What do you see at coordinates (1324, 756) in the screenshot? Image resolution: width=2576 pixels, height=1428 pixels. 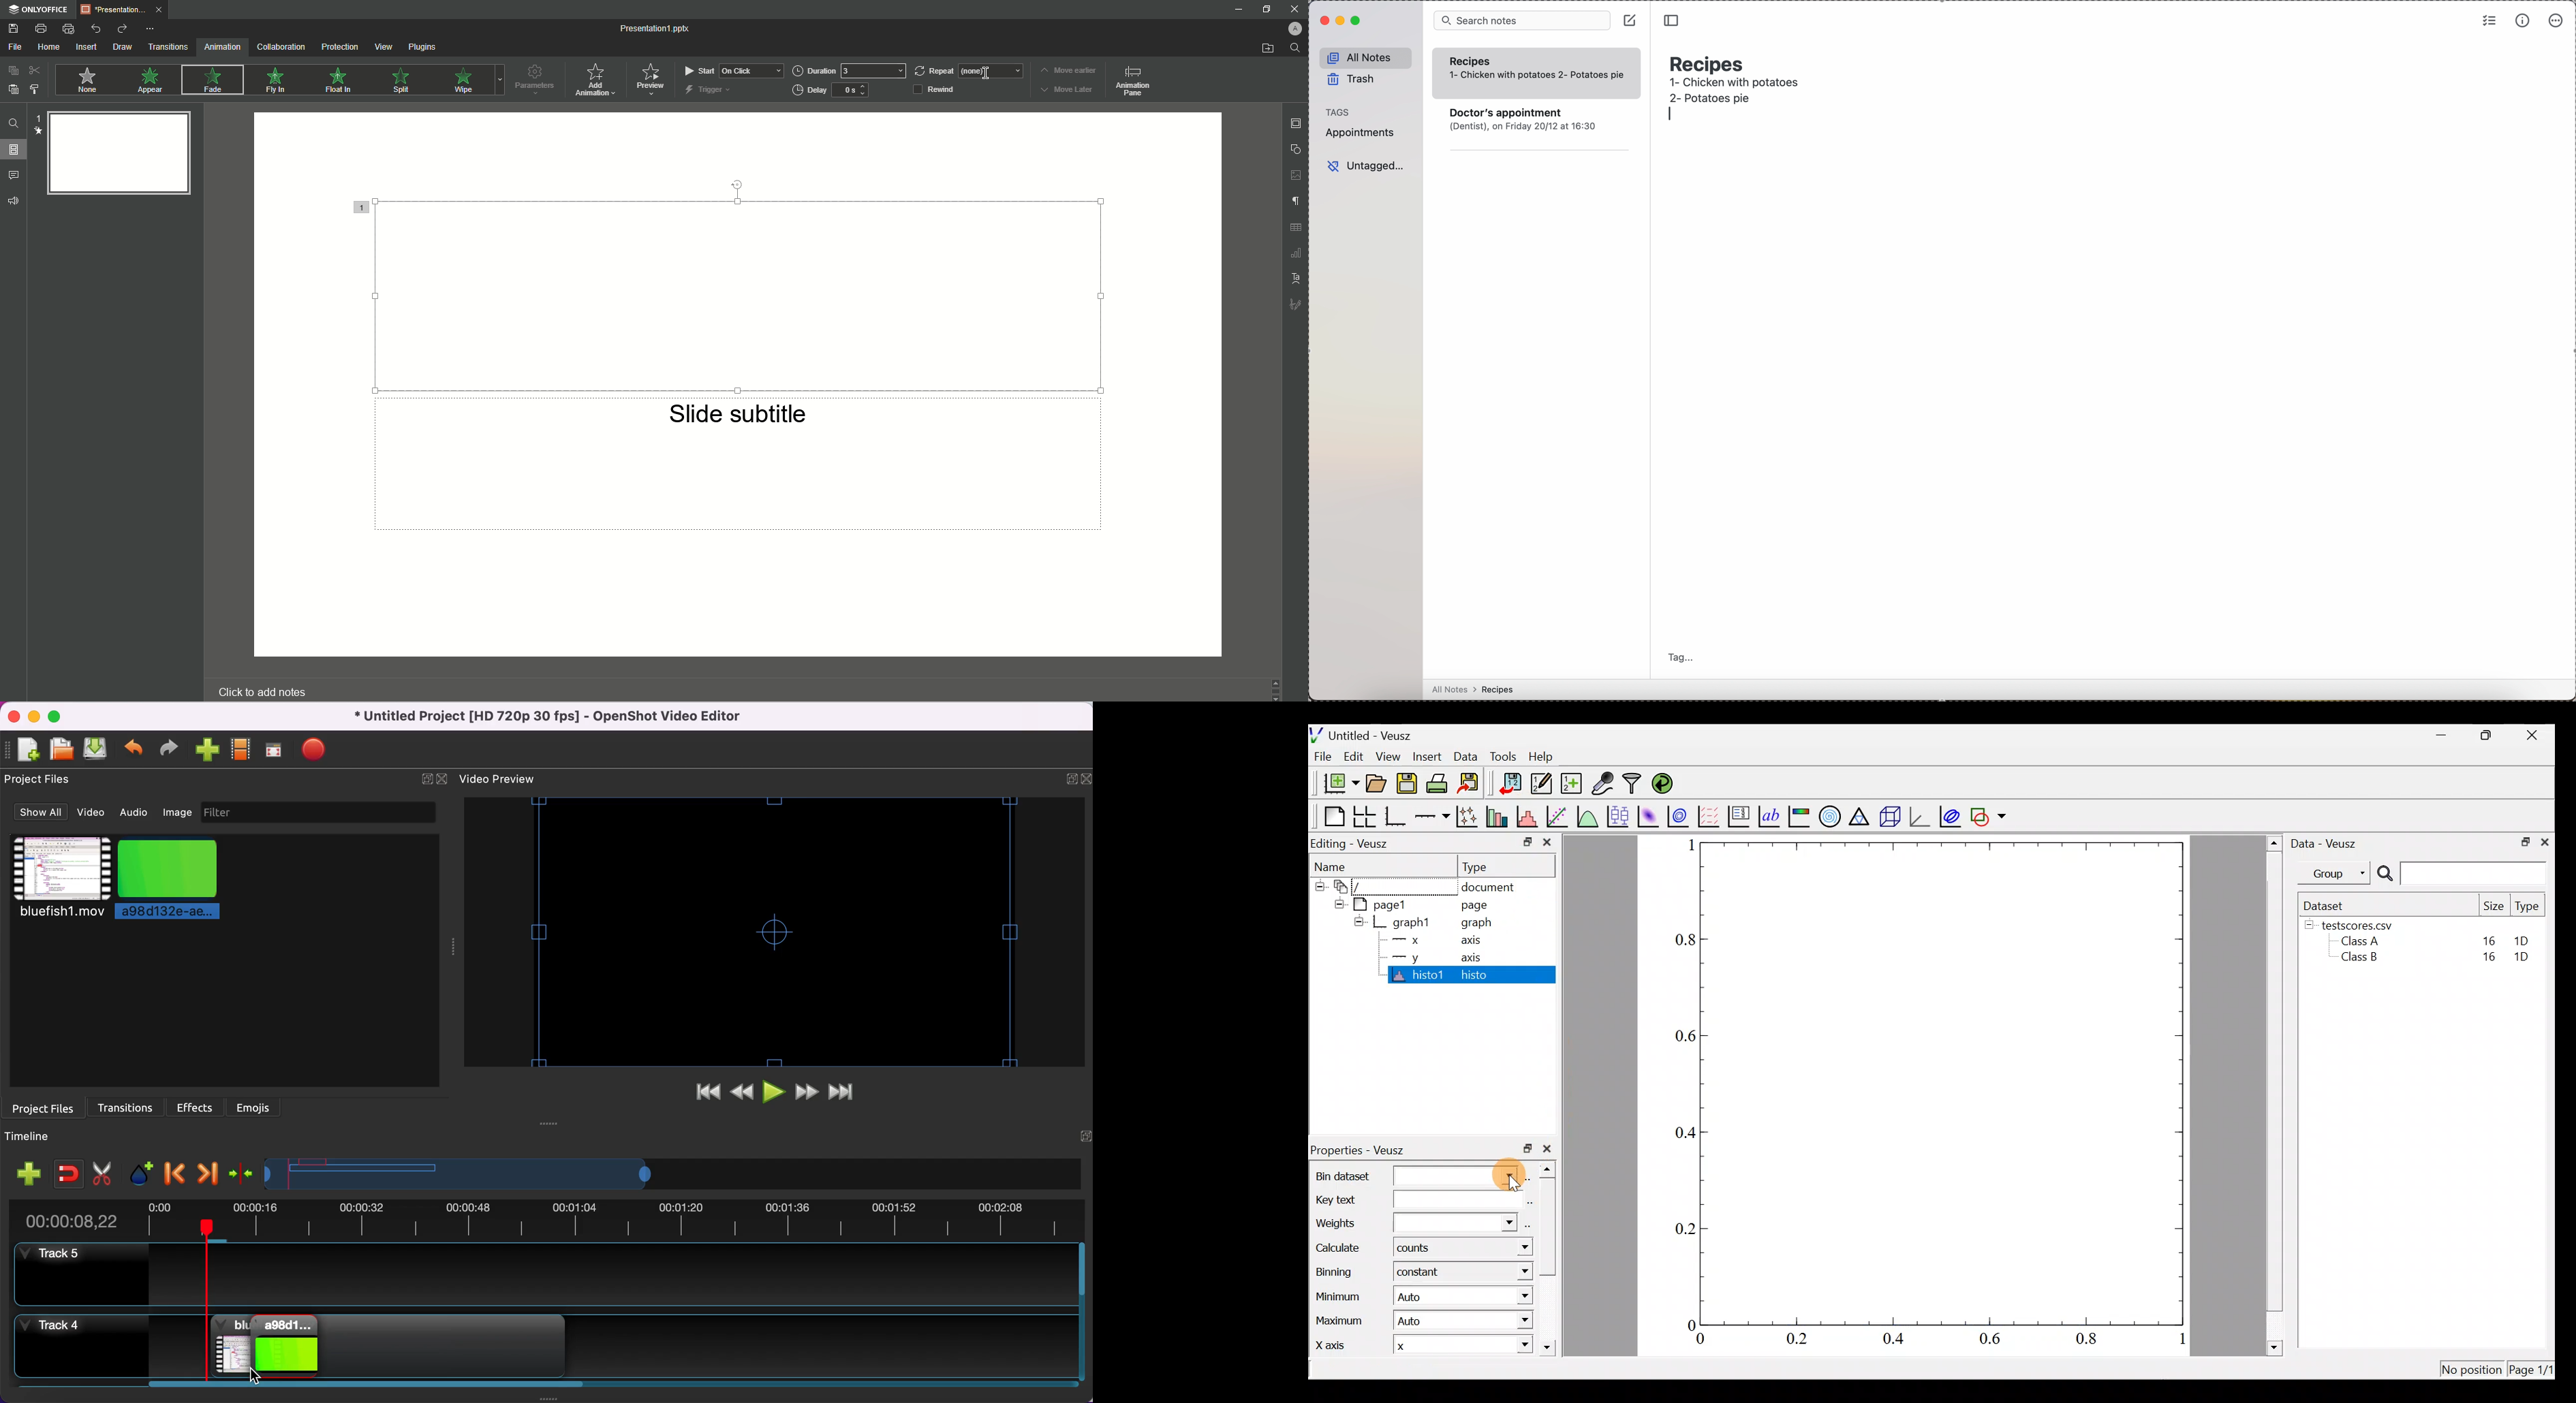 I see `File` at bounding box center [1324, 756].